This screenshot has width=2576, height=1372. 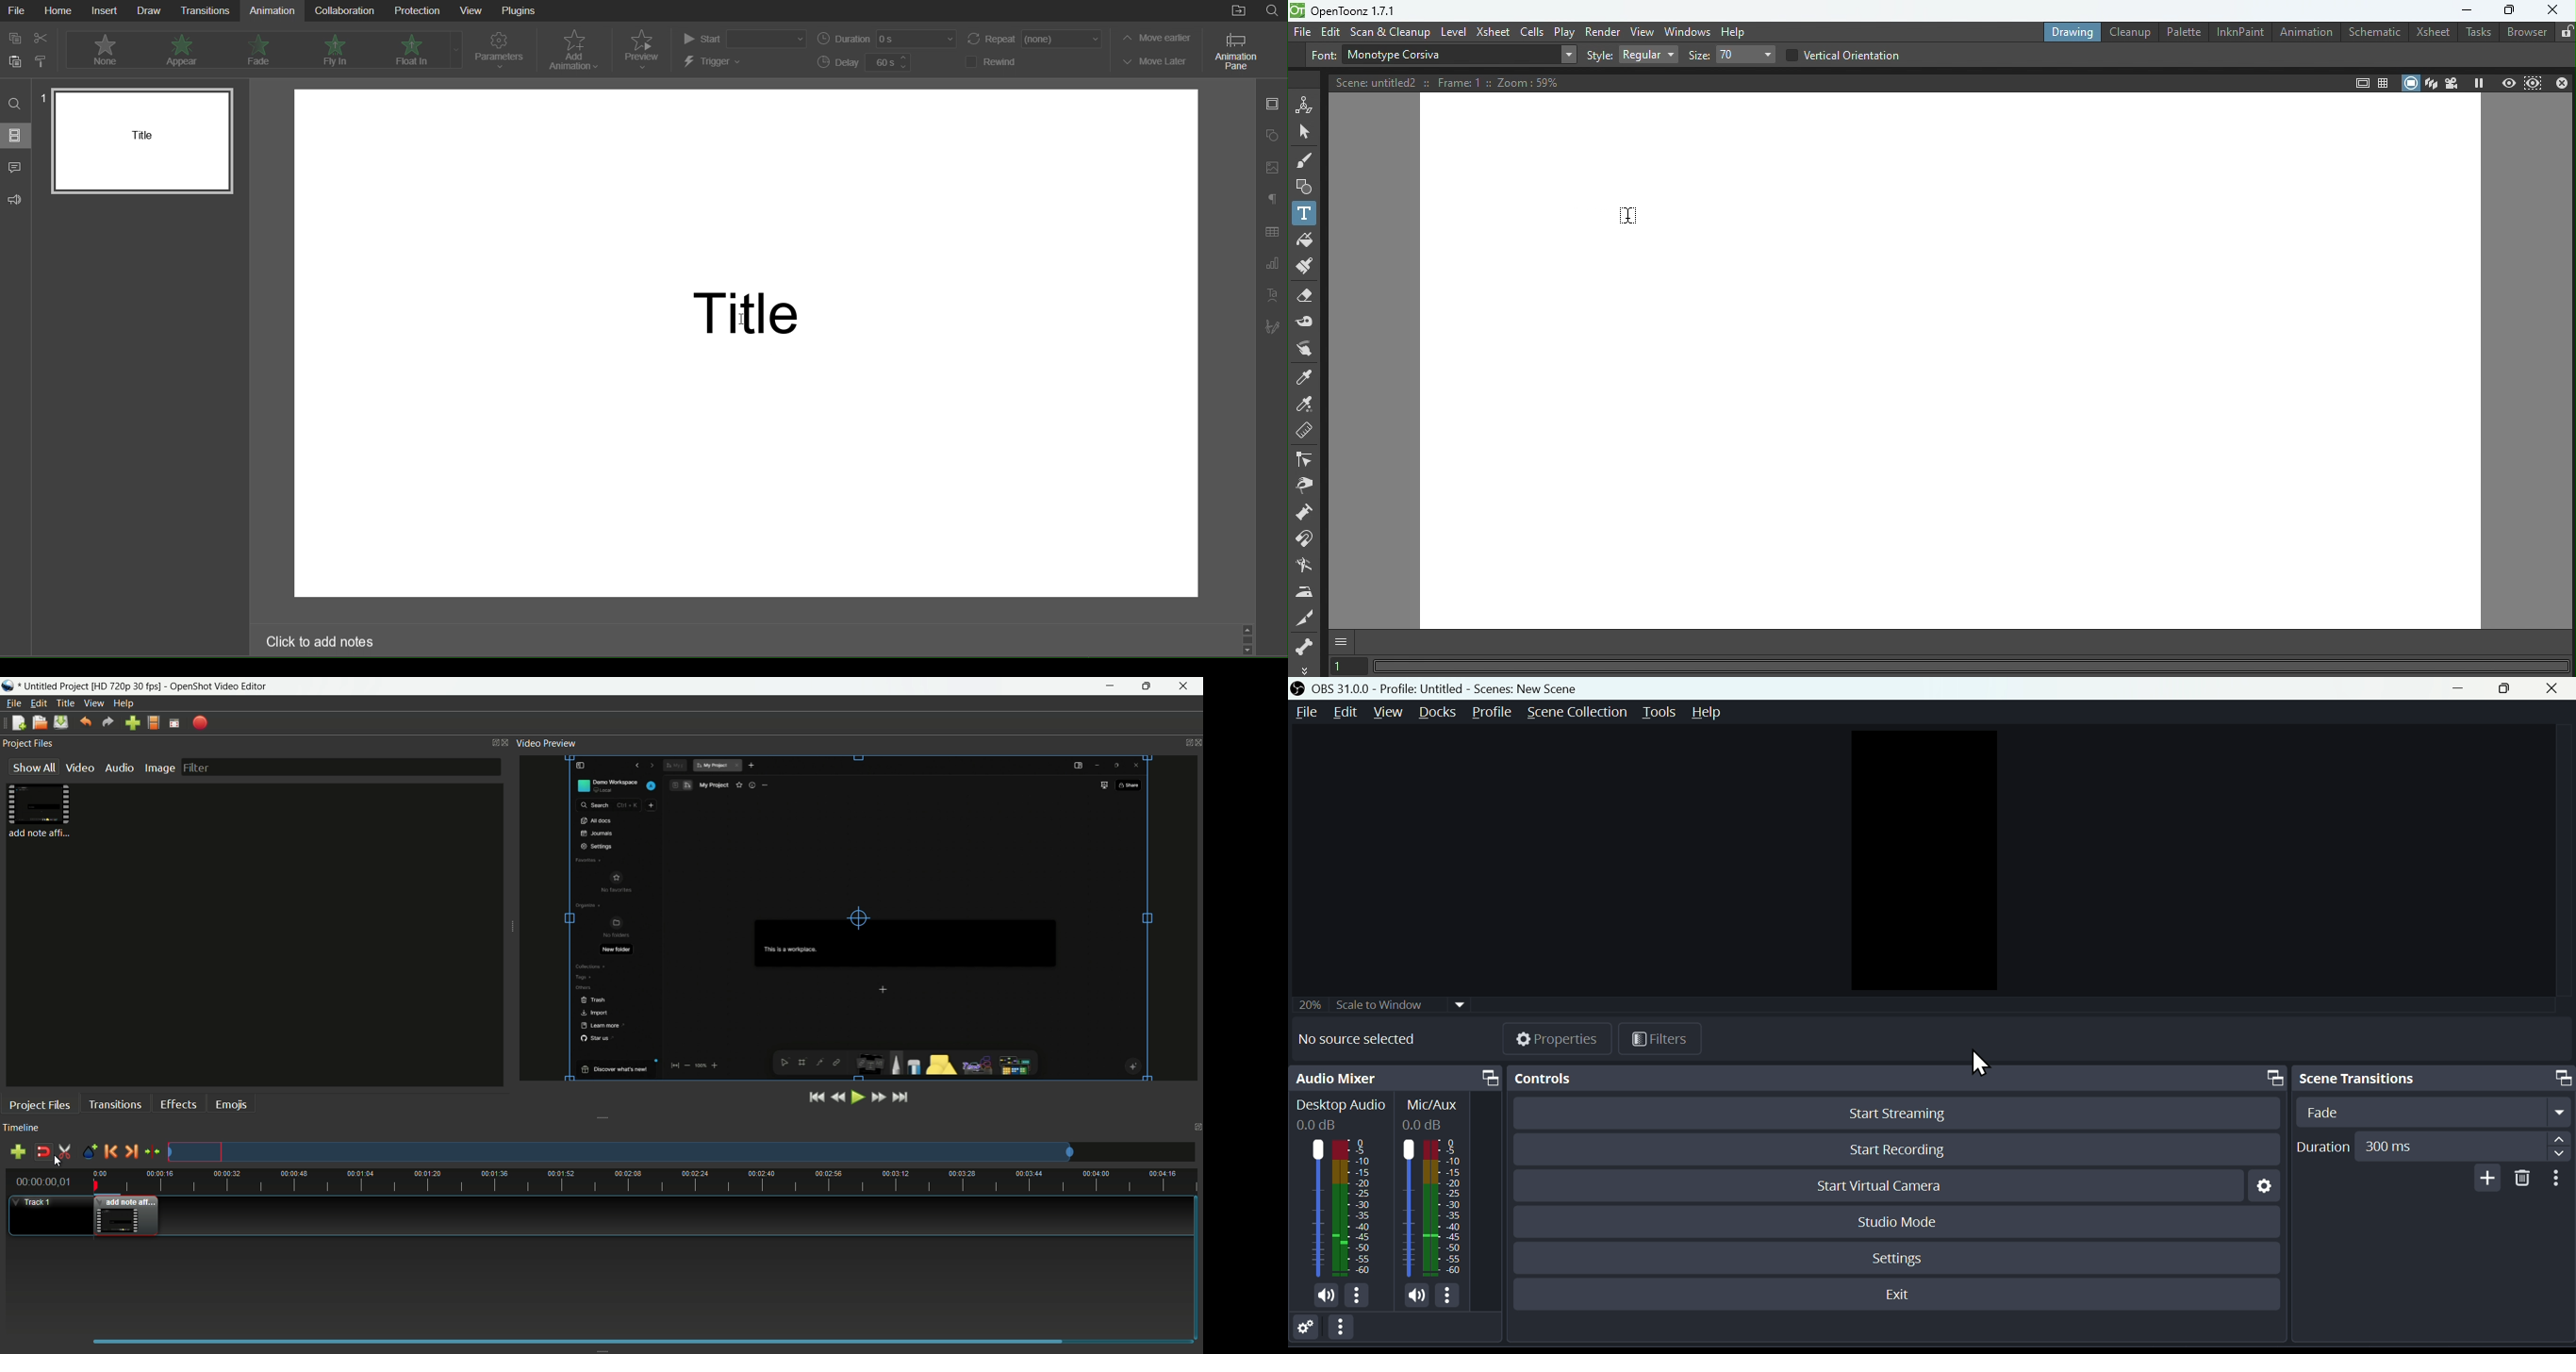 I want to click on Preview, so click(x=642, y=49).